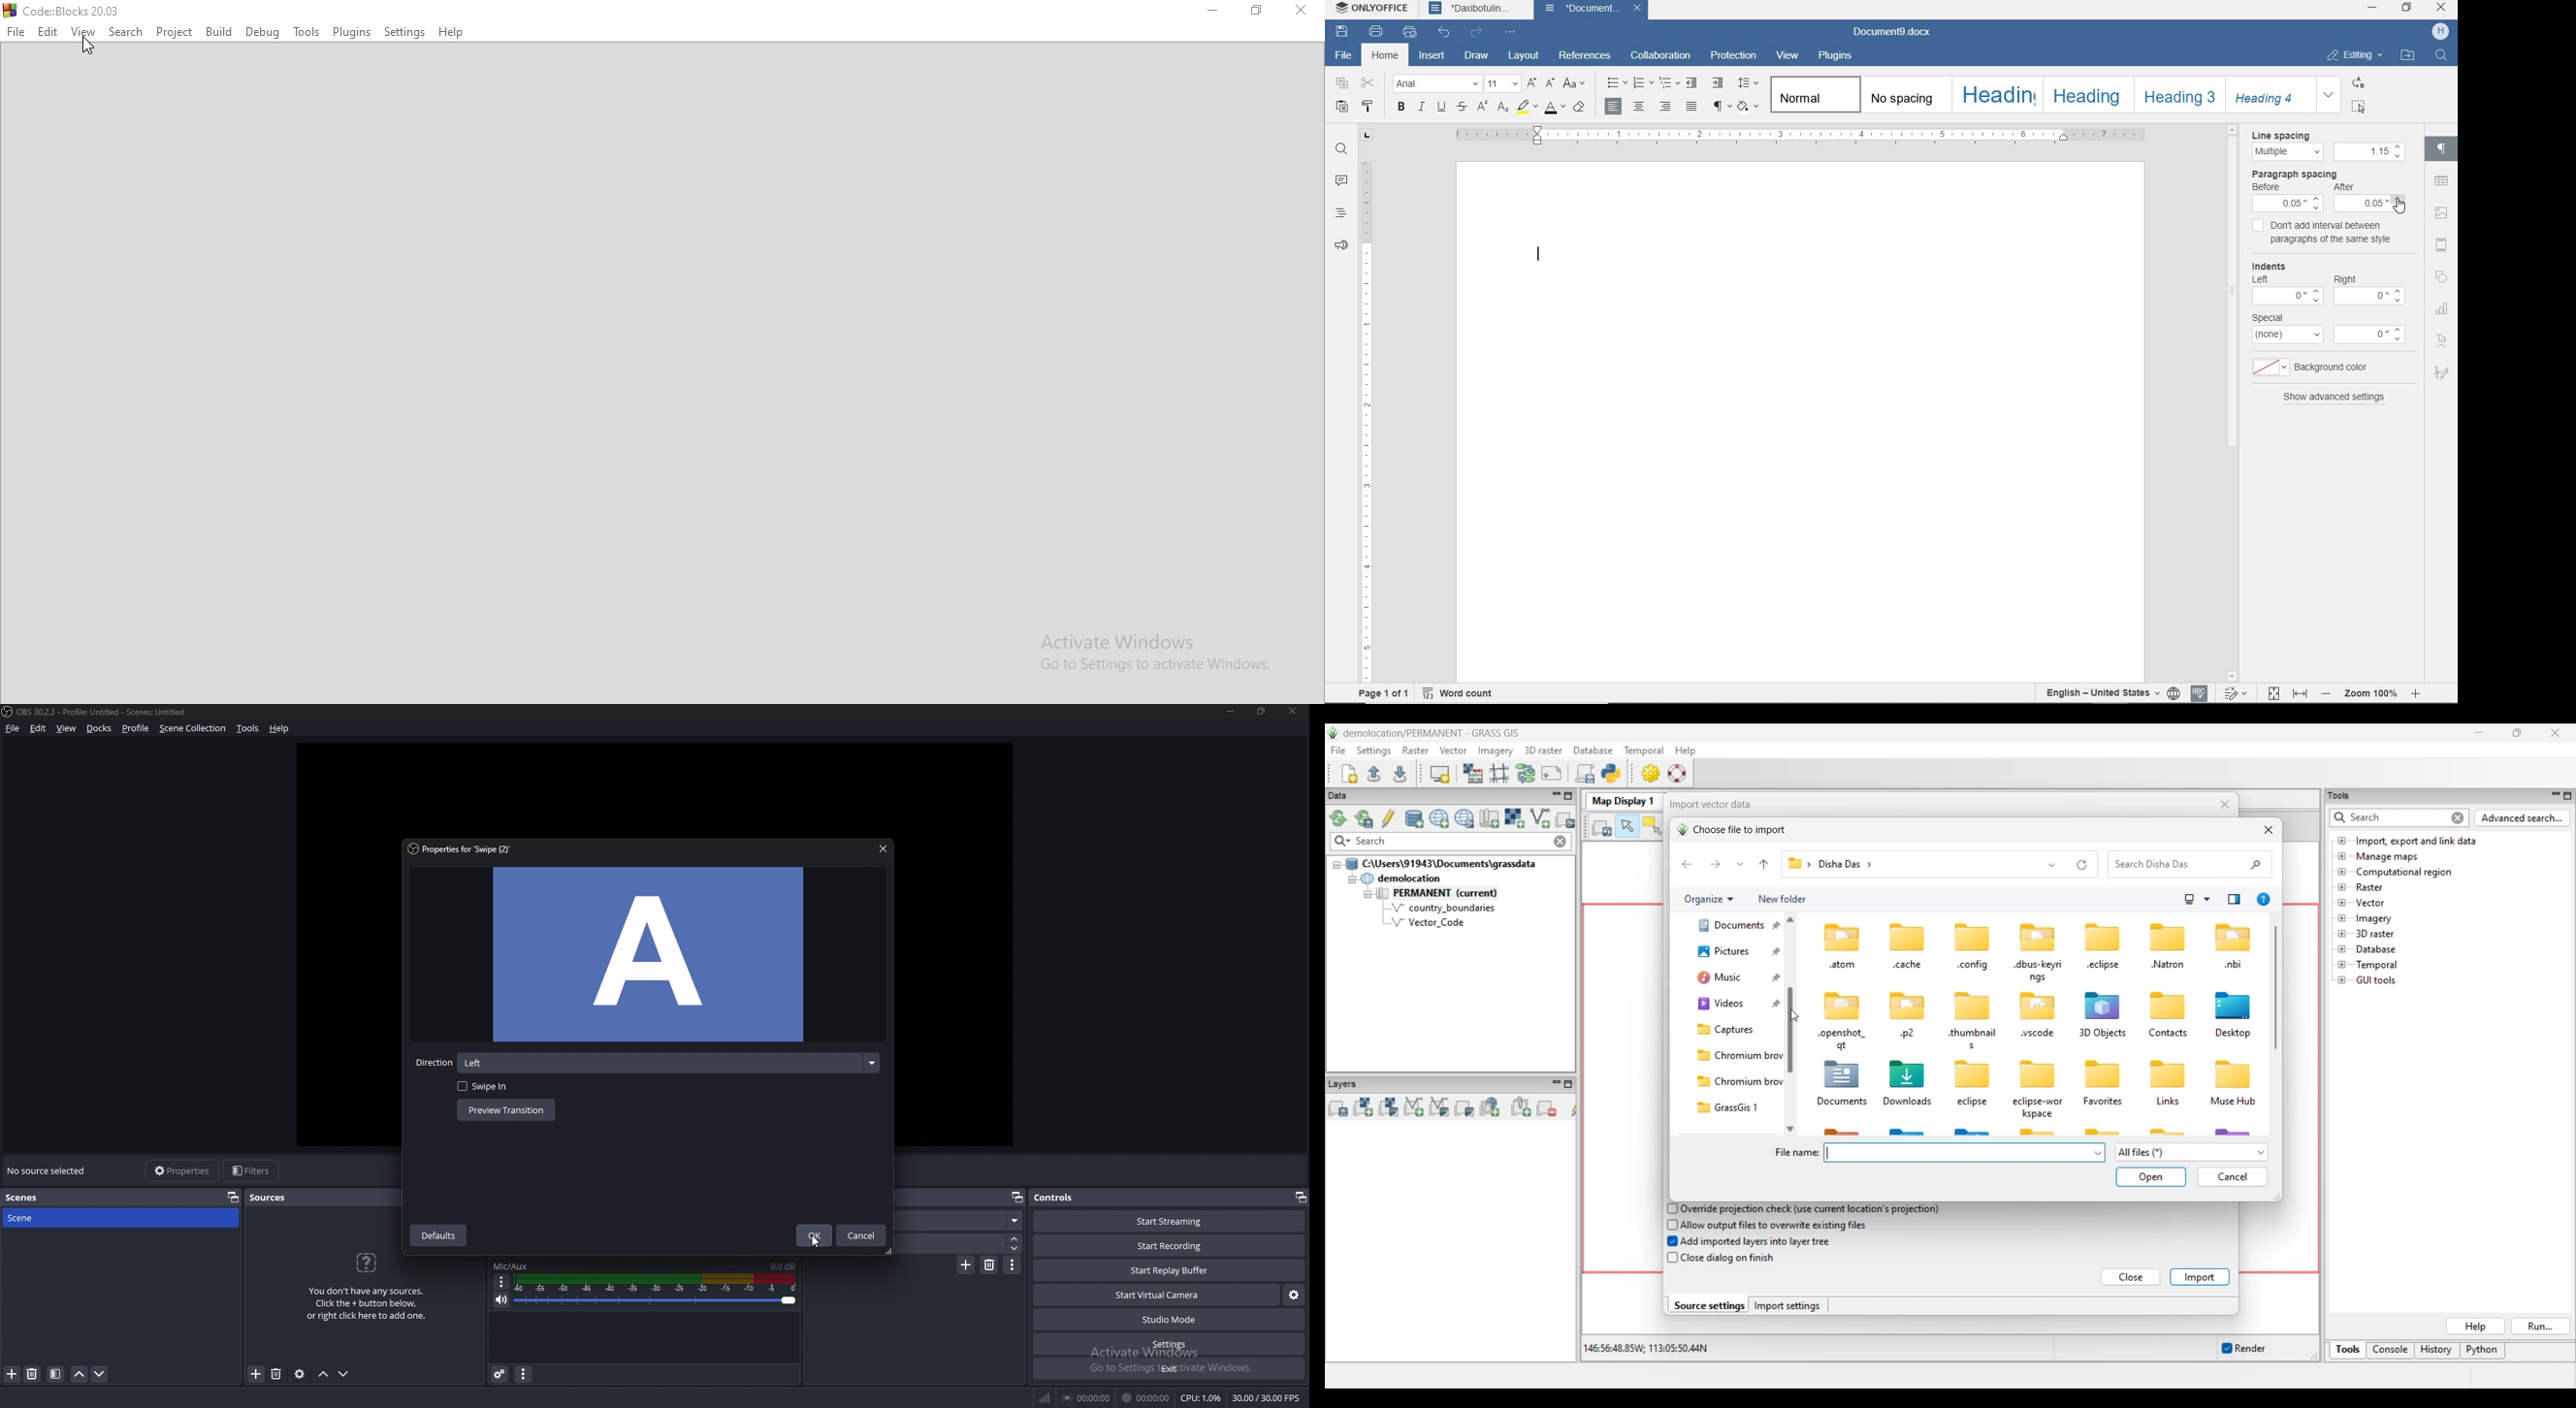  I want to click on add transition, so click(967, 1266).